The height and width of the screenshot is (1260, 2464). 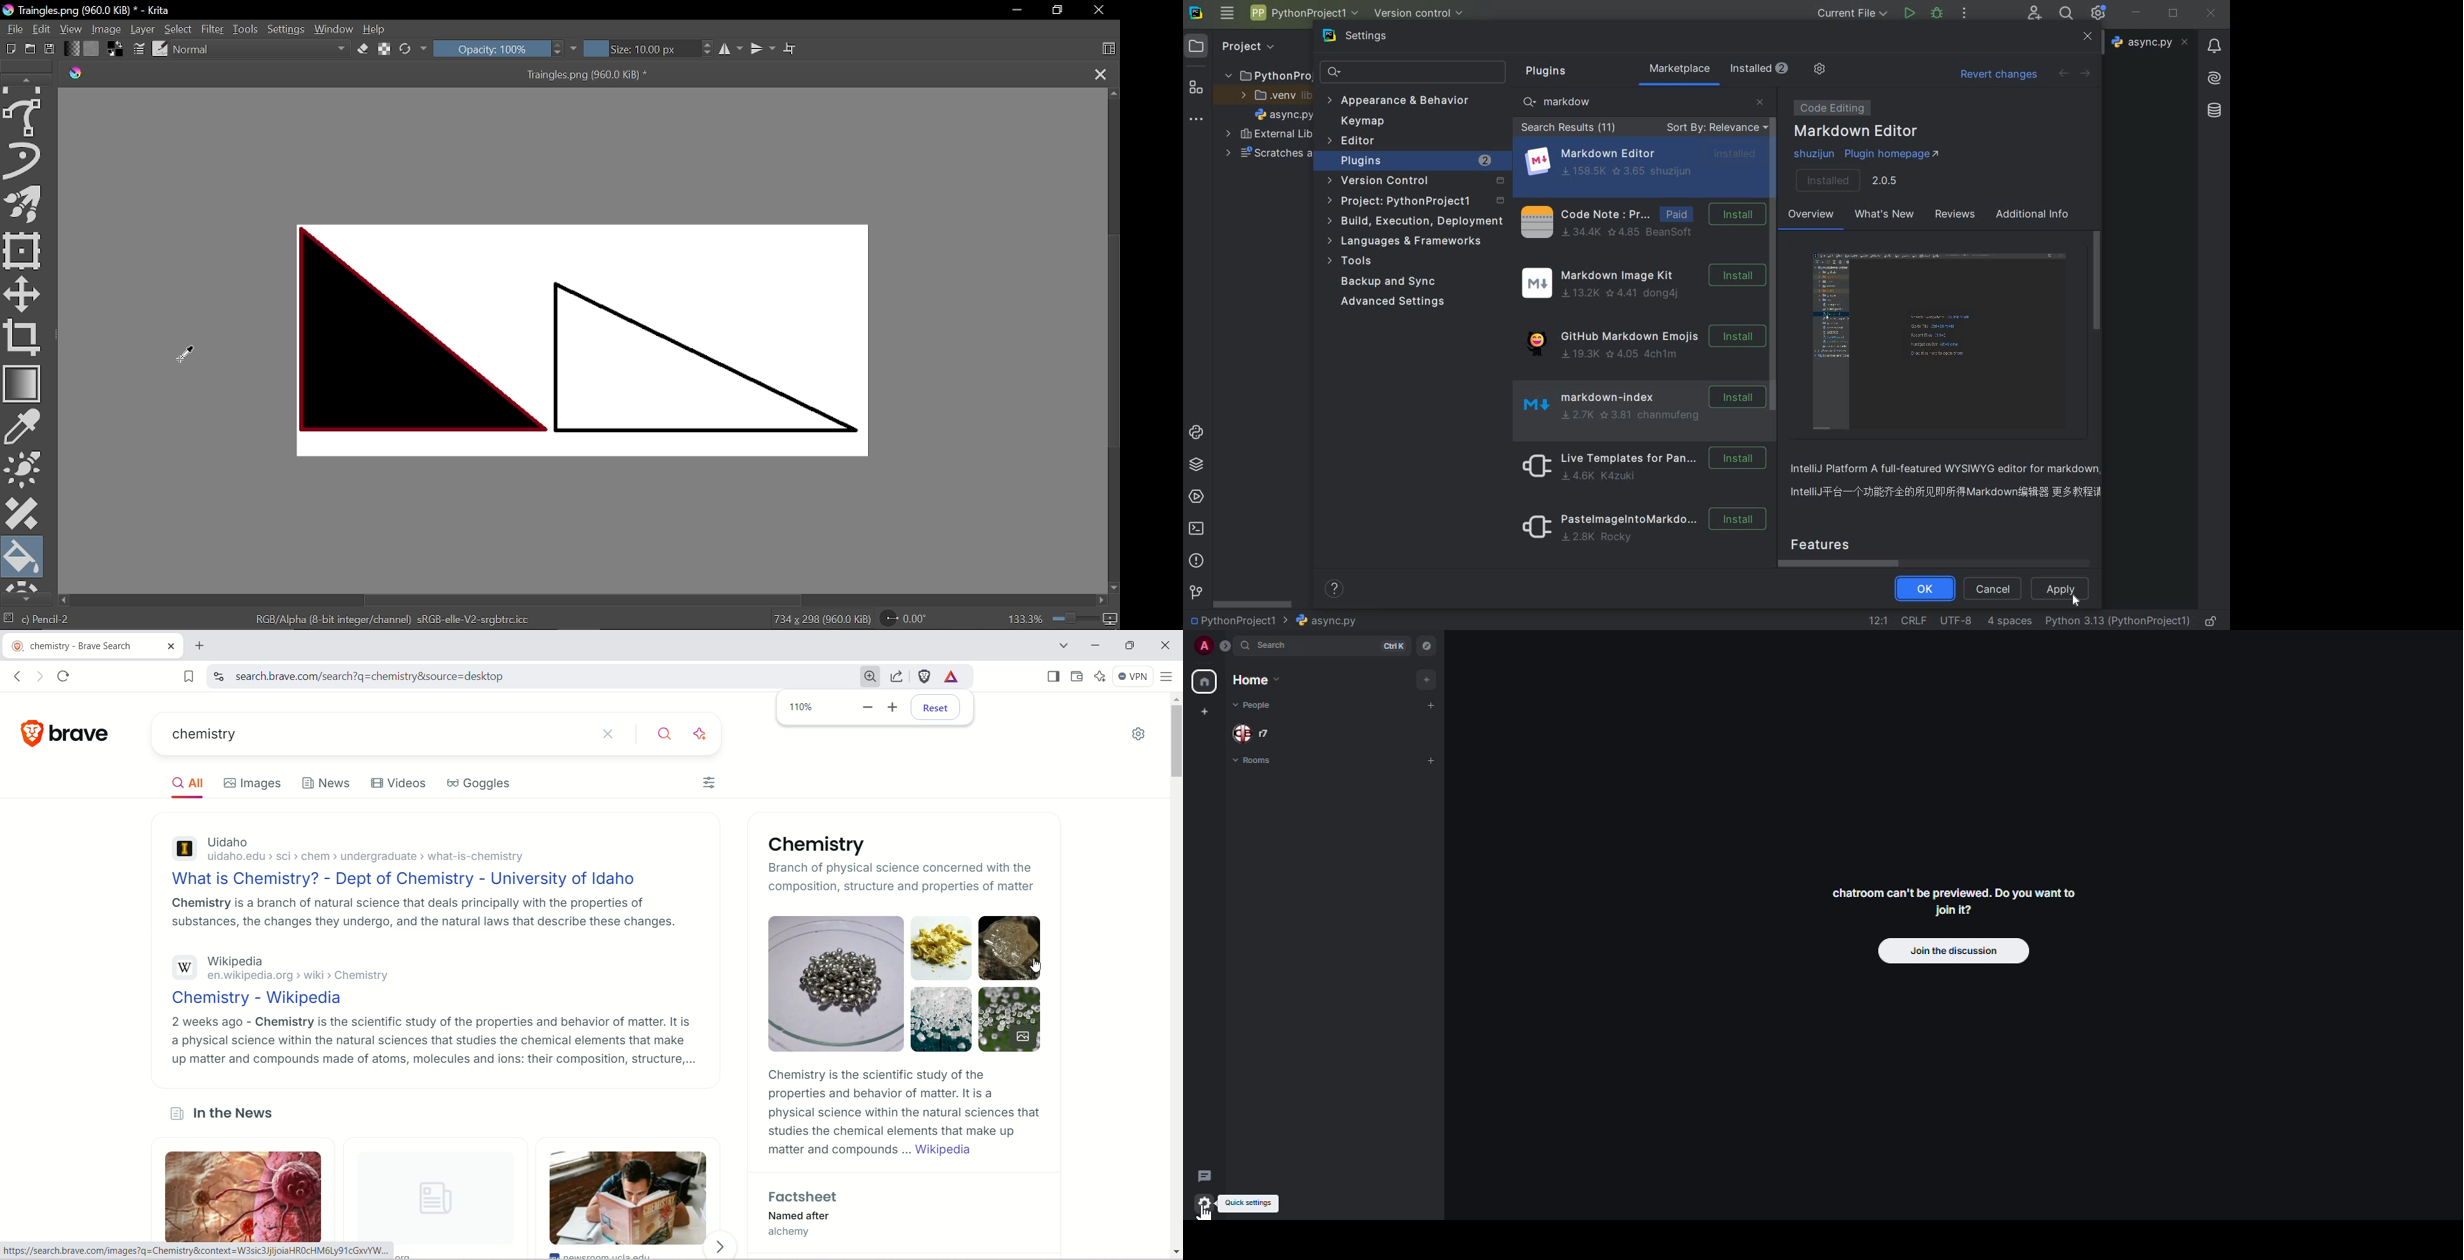 I want to click on move right, so click(x=1102, y=601).